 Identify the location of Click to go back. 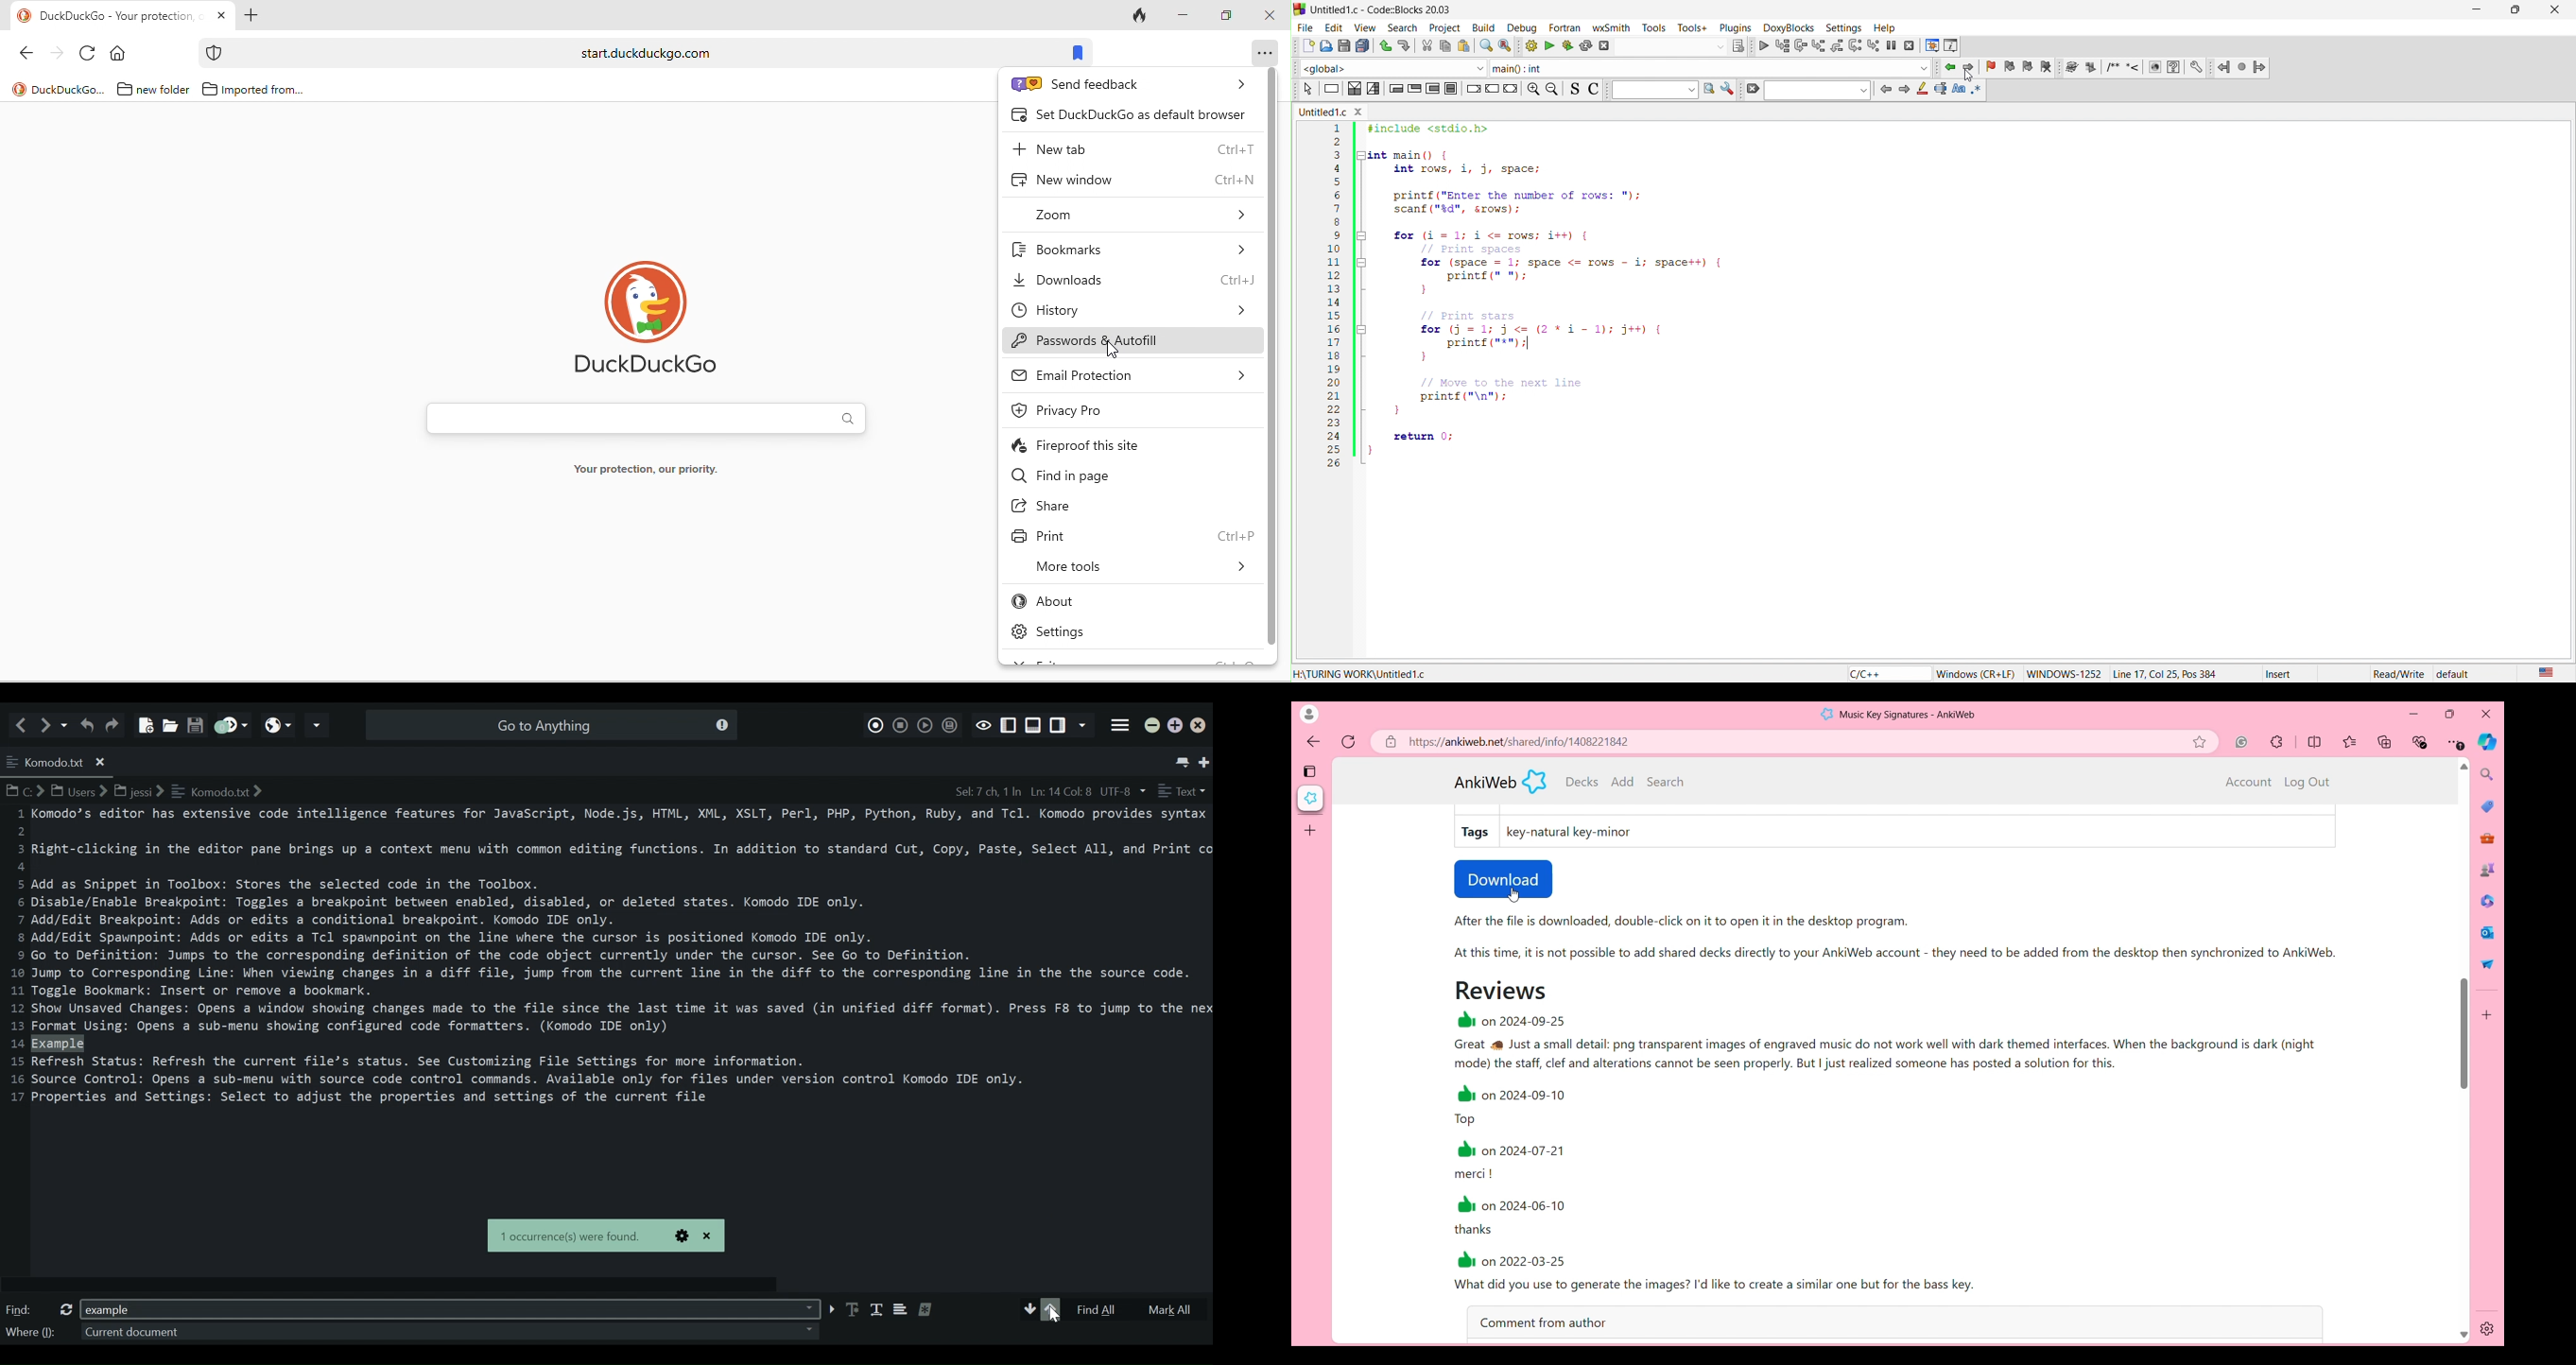
(1314, 743).